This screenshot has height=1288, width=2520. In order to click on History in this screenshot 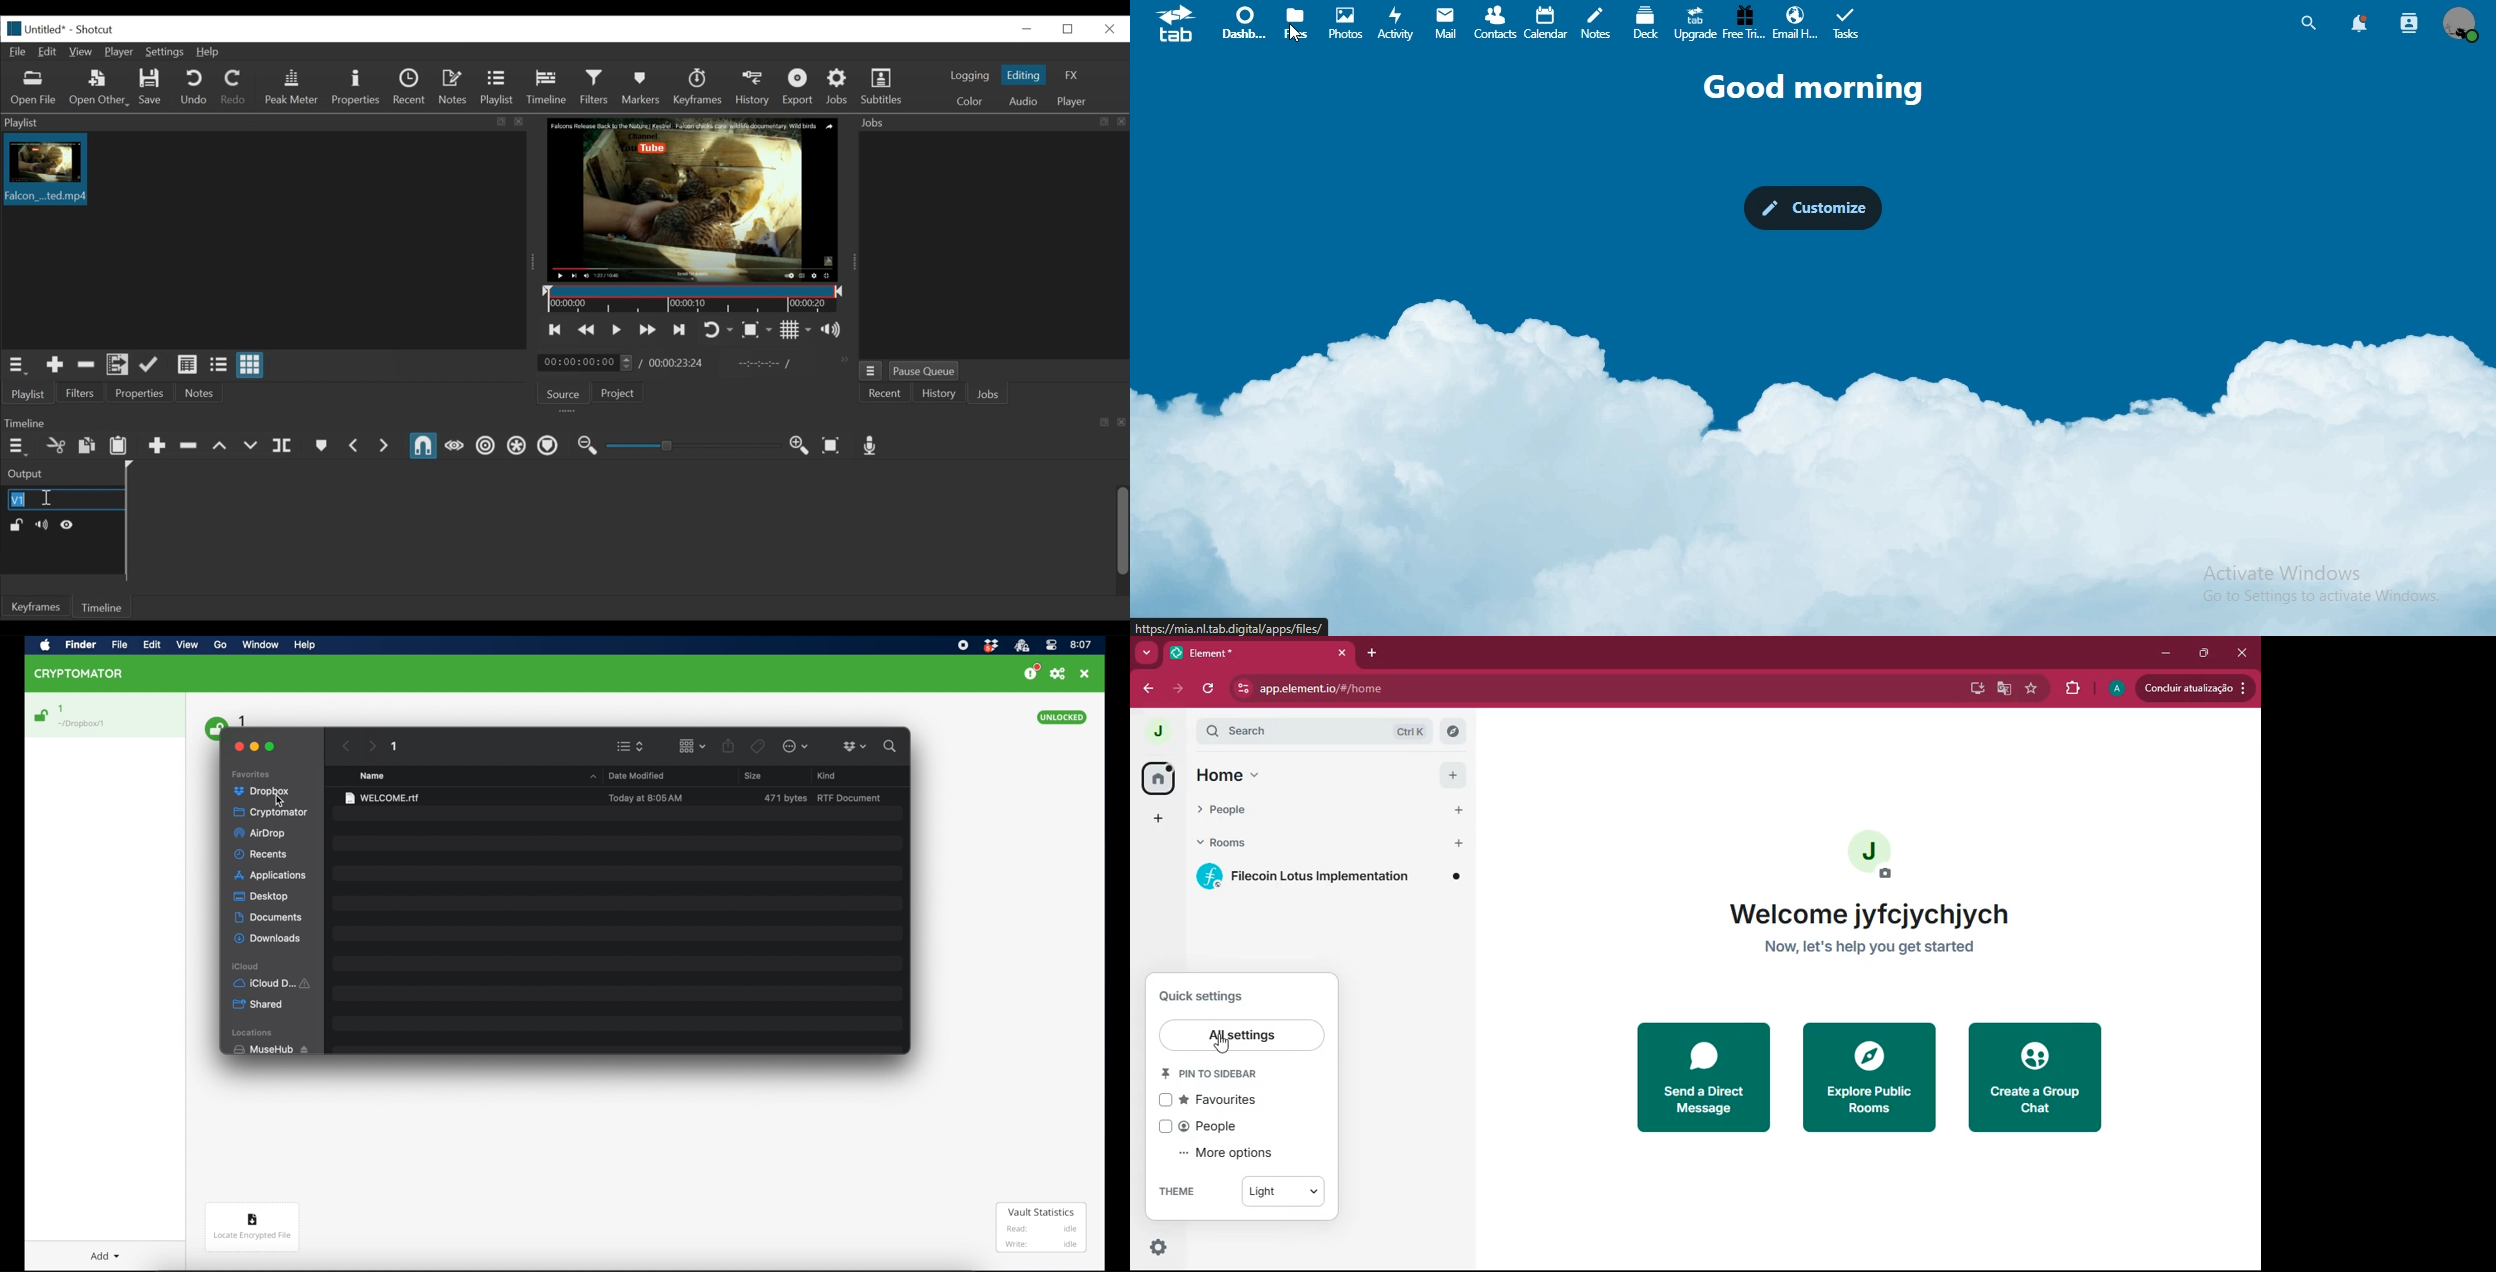, I will do `click(938, 393)`.